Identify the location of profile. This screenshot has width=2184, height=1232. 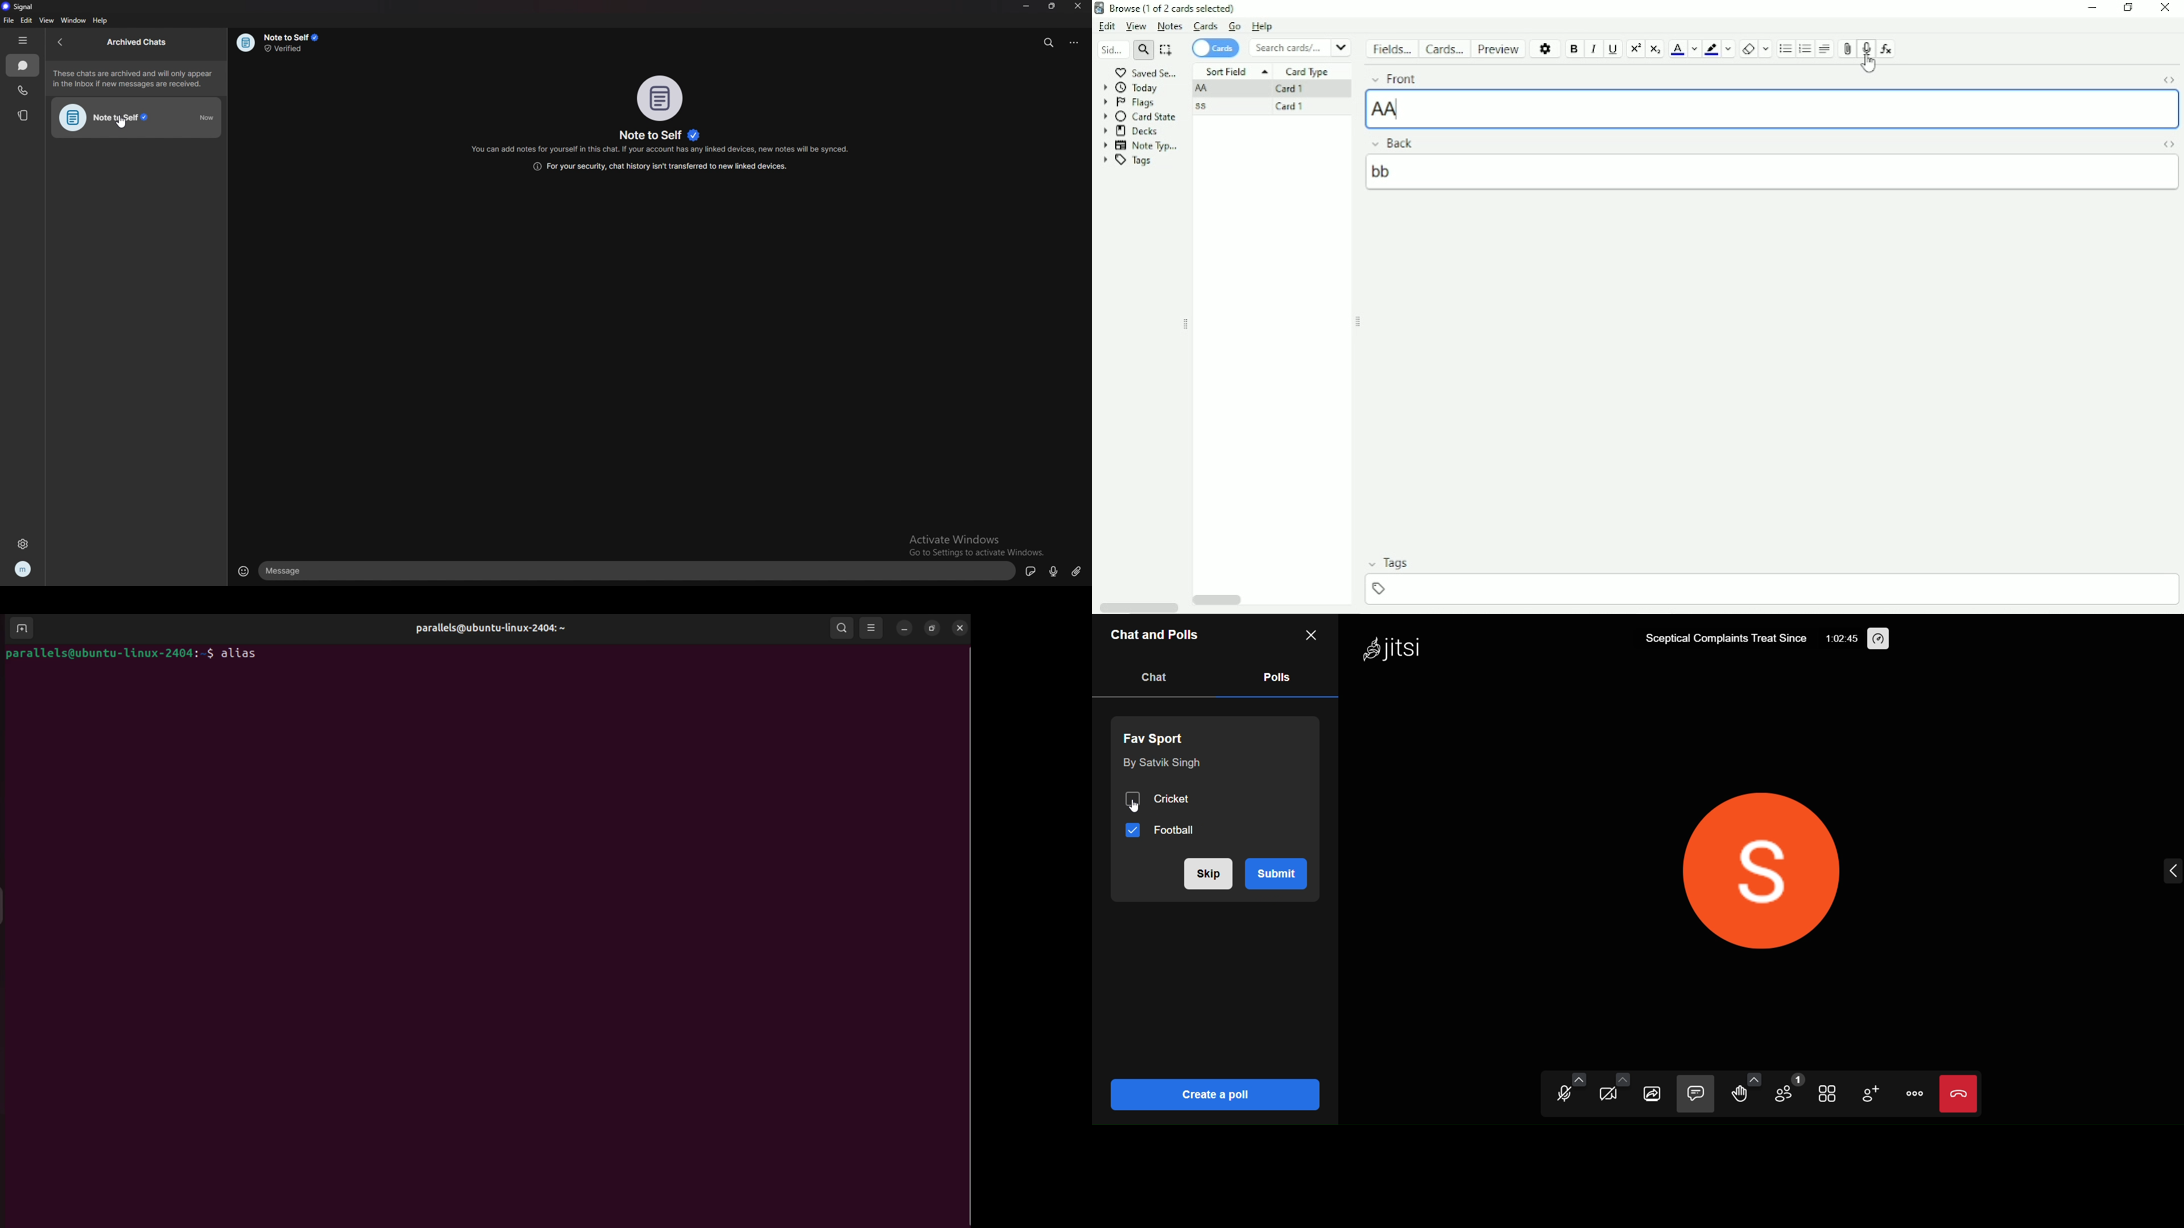
(24, 569).